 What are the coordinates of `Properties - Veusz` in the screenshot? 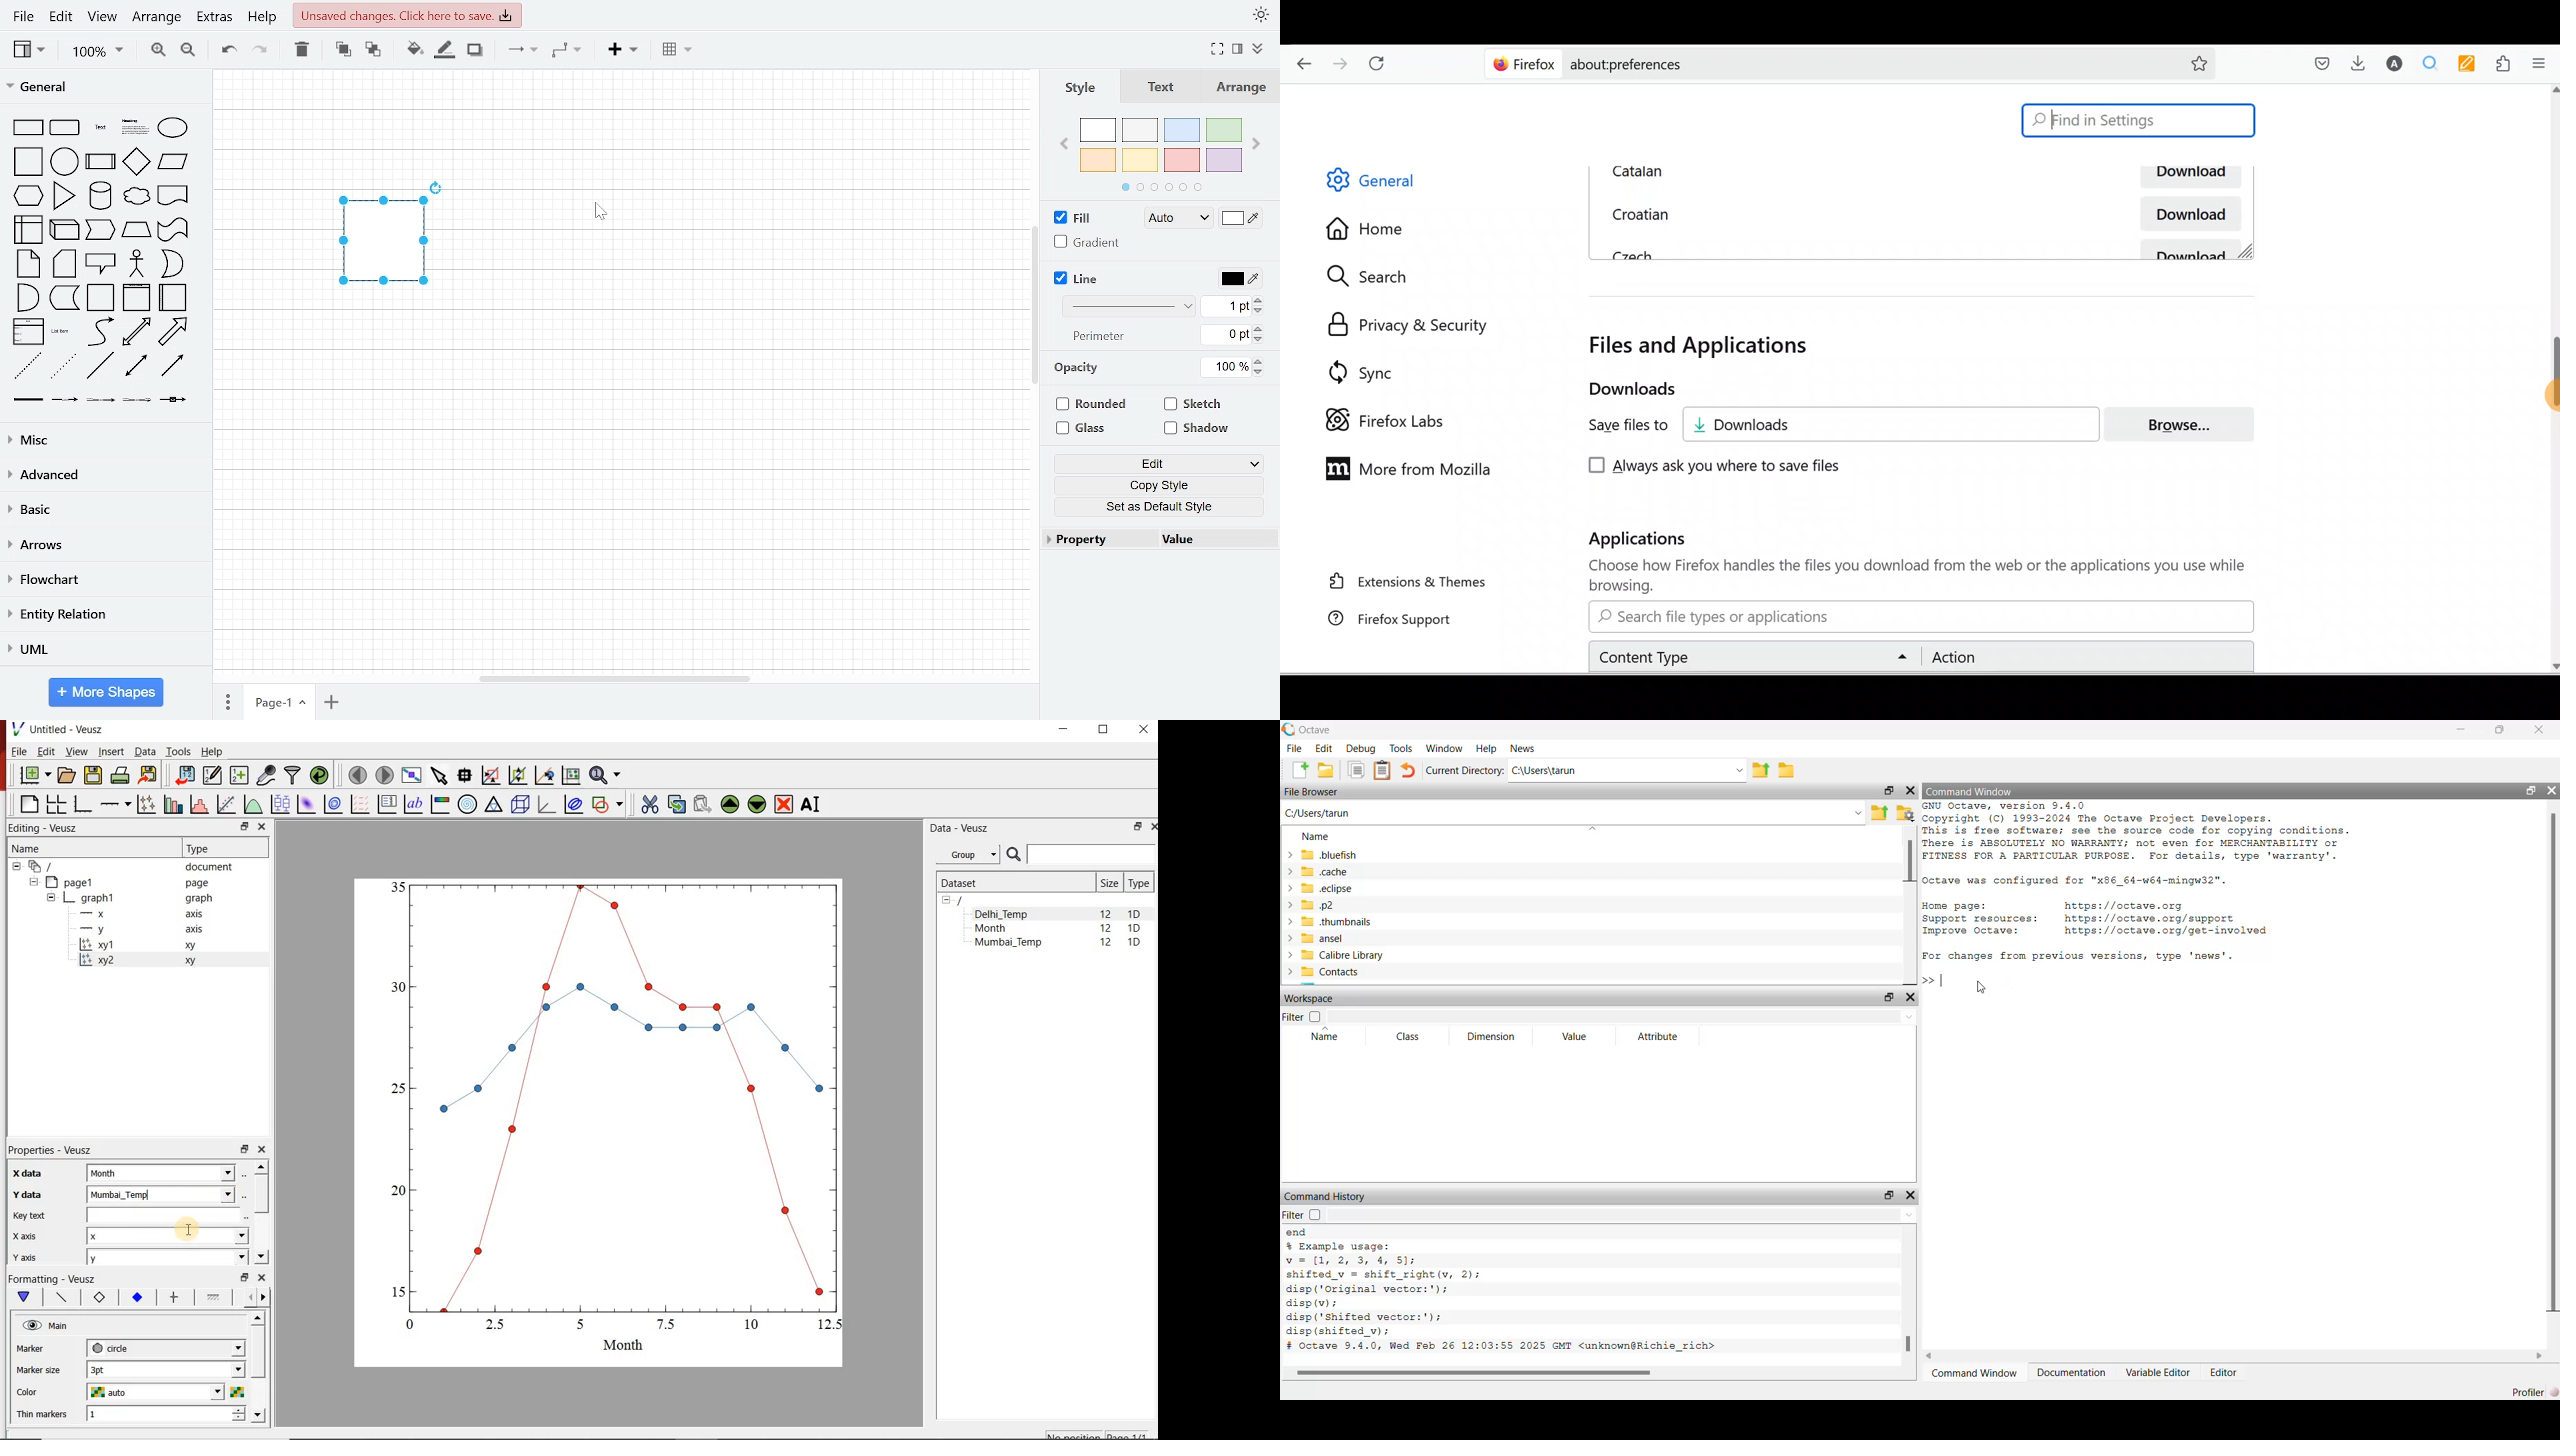 It's located at (48, 1150).